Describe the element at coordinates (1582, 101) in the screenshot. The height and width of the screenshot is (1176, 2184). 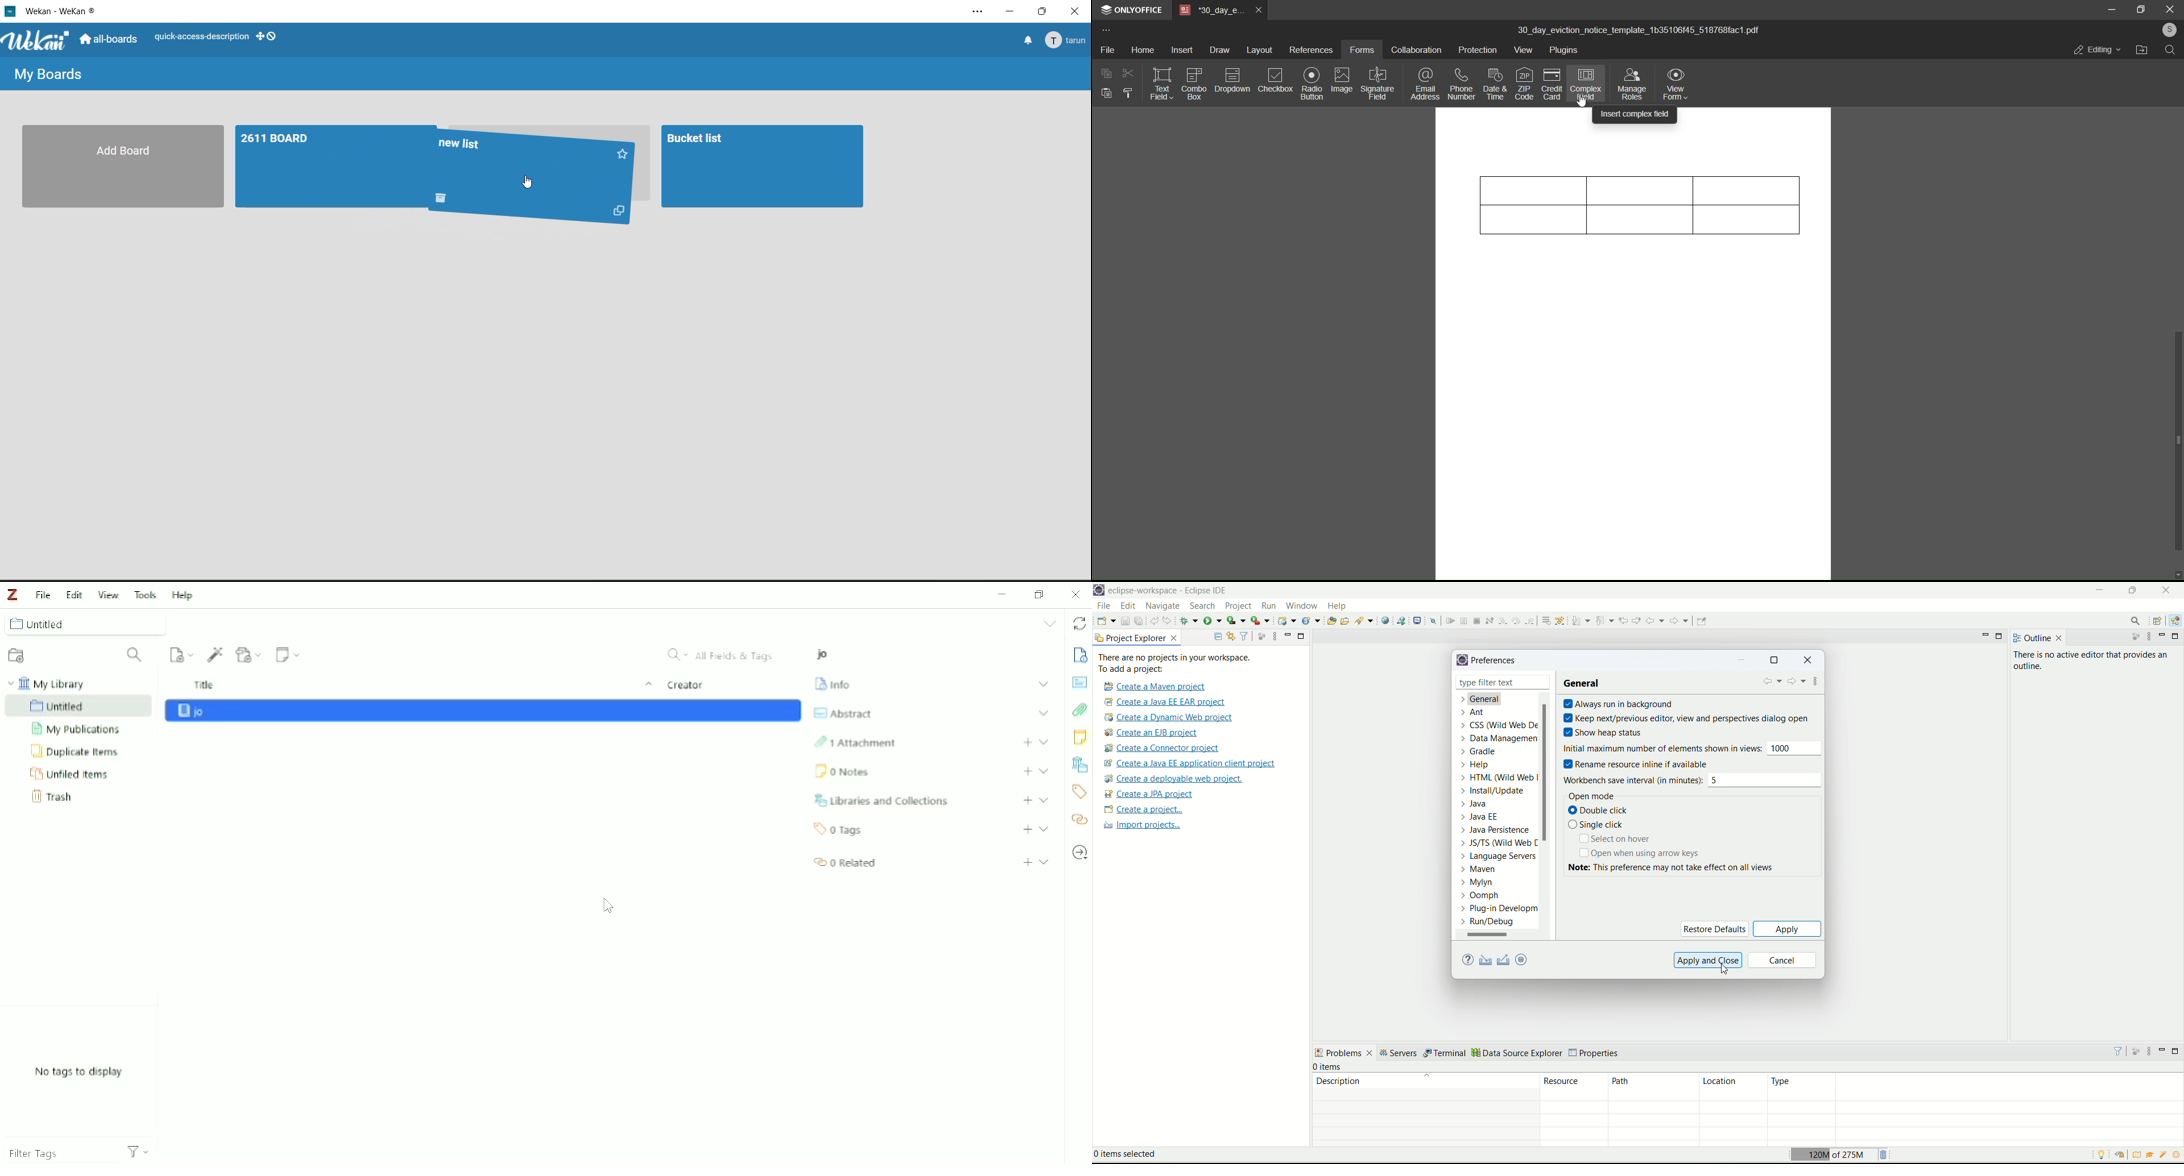
I see `cursor` at that location.